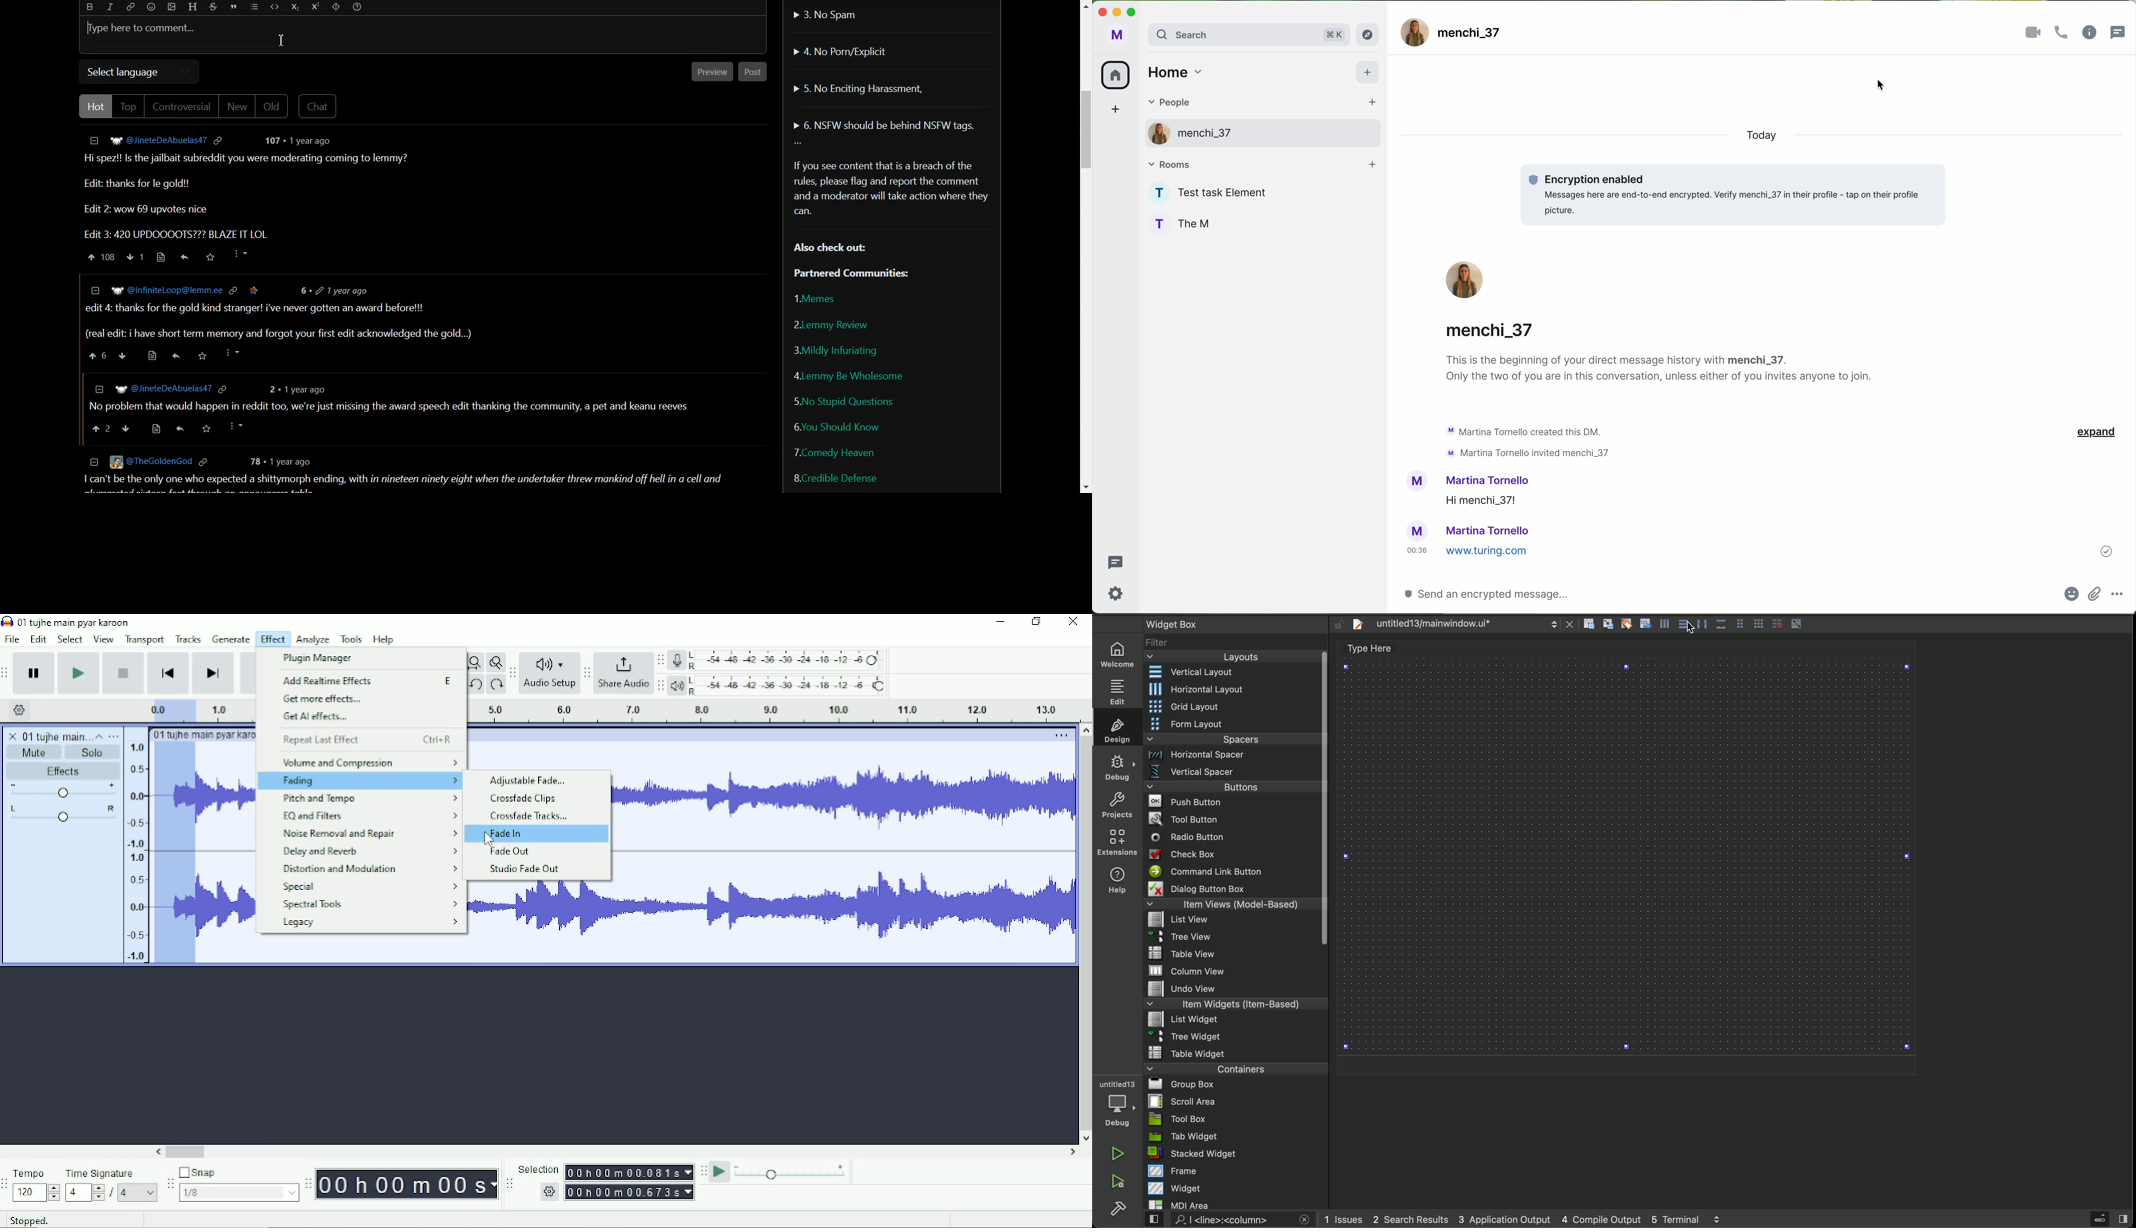  What do you see at coordinates (1119, 13) in the screenshot?
I see `minimize` at bounding box center [1119, 13].